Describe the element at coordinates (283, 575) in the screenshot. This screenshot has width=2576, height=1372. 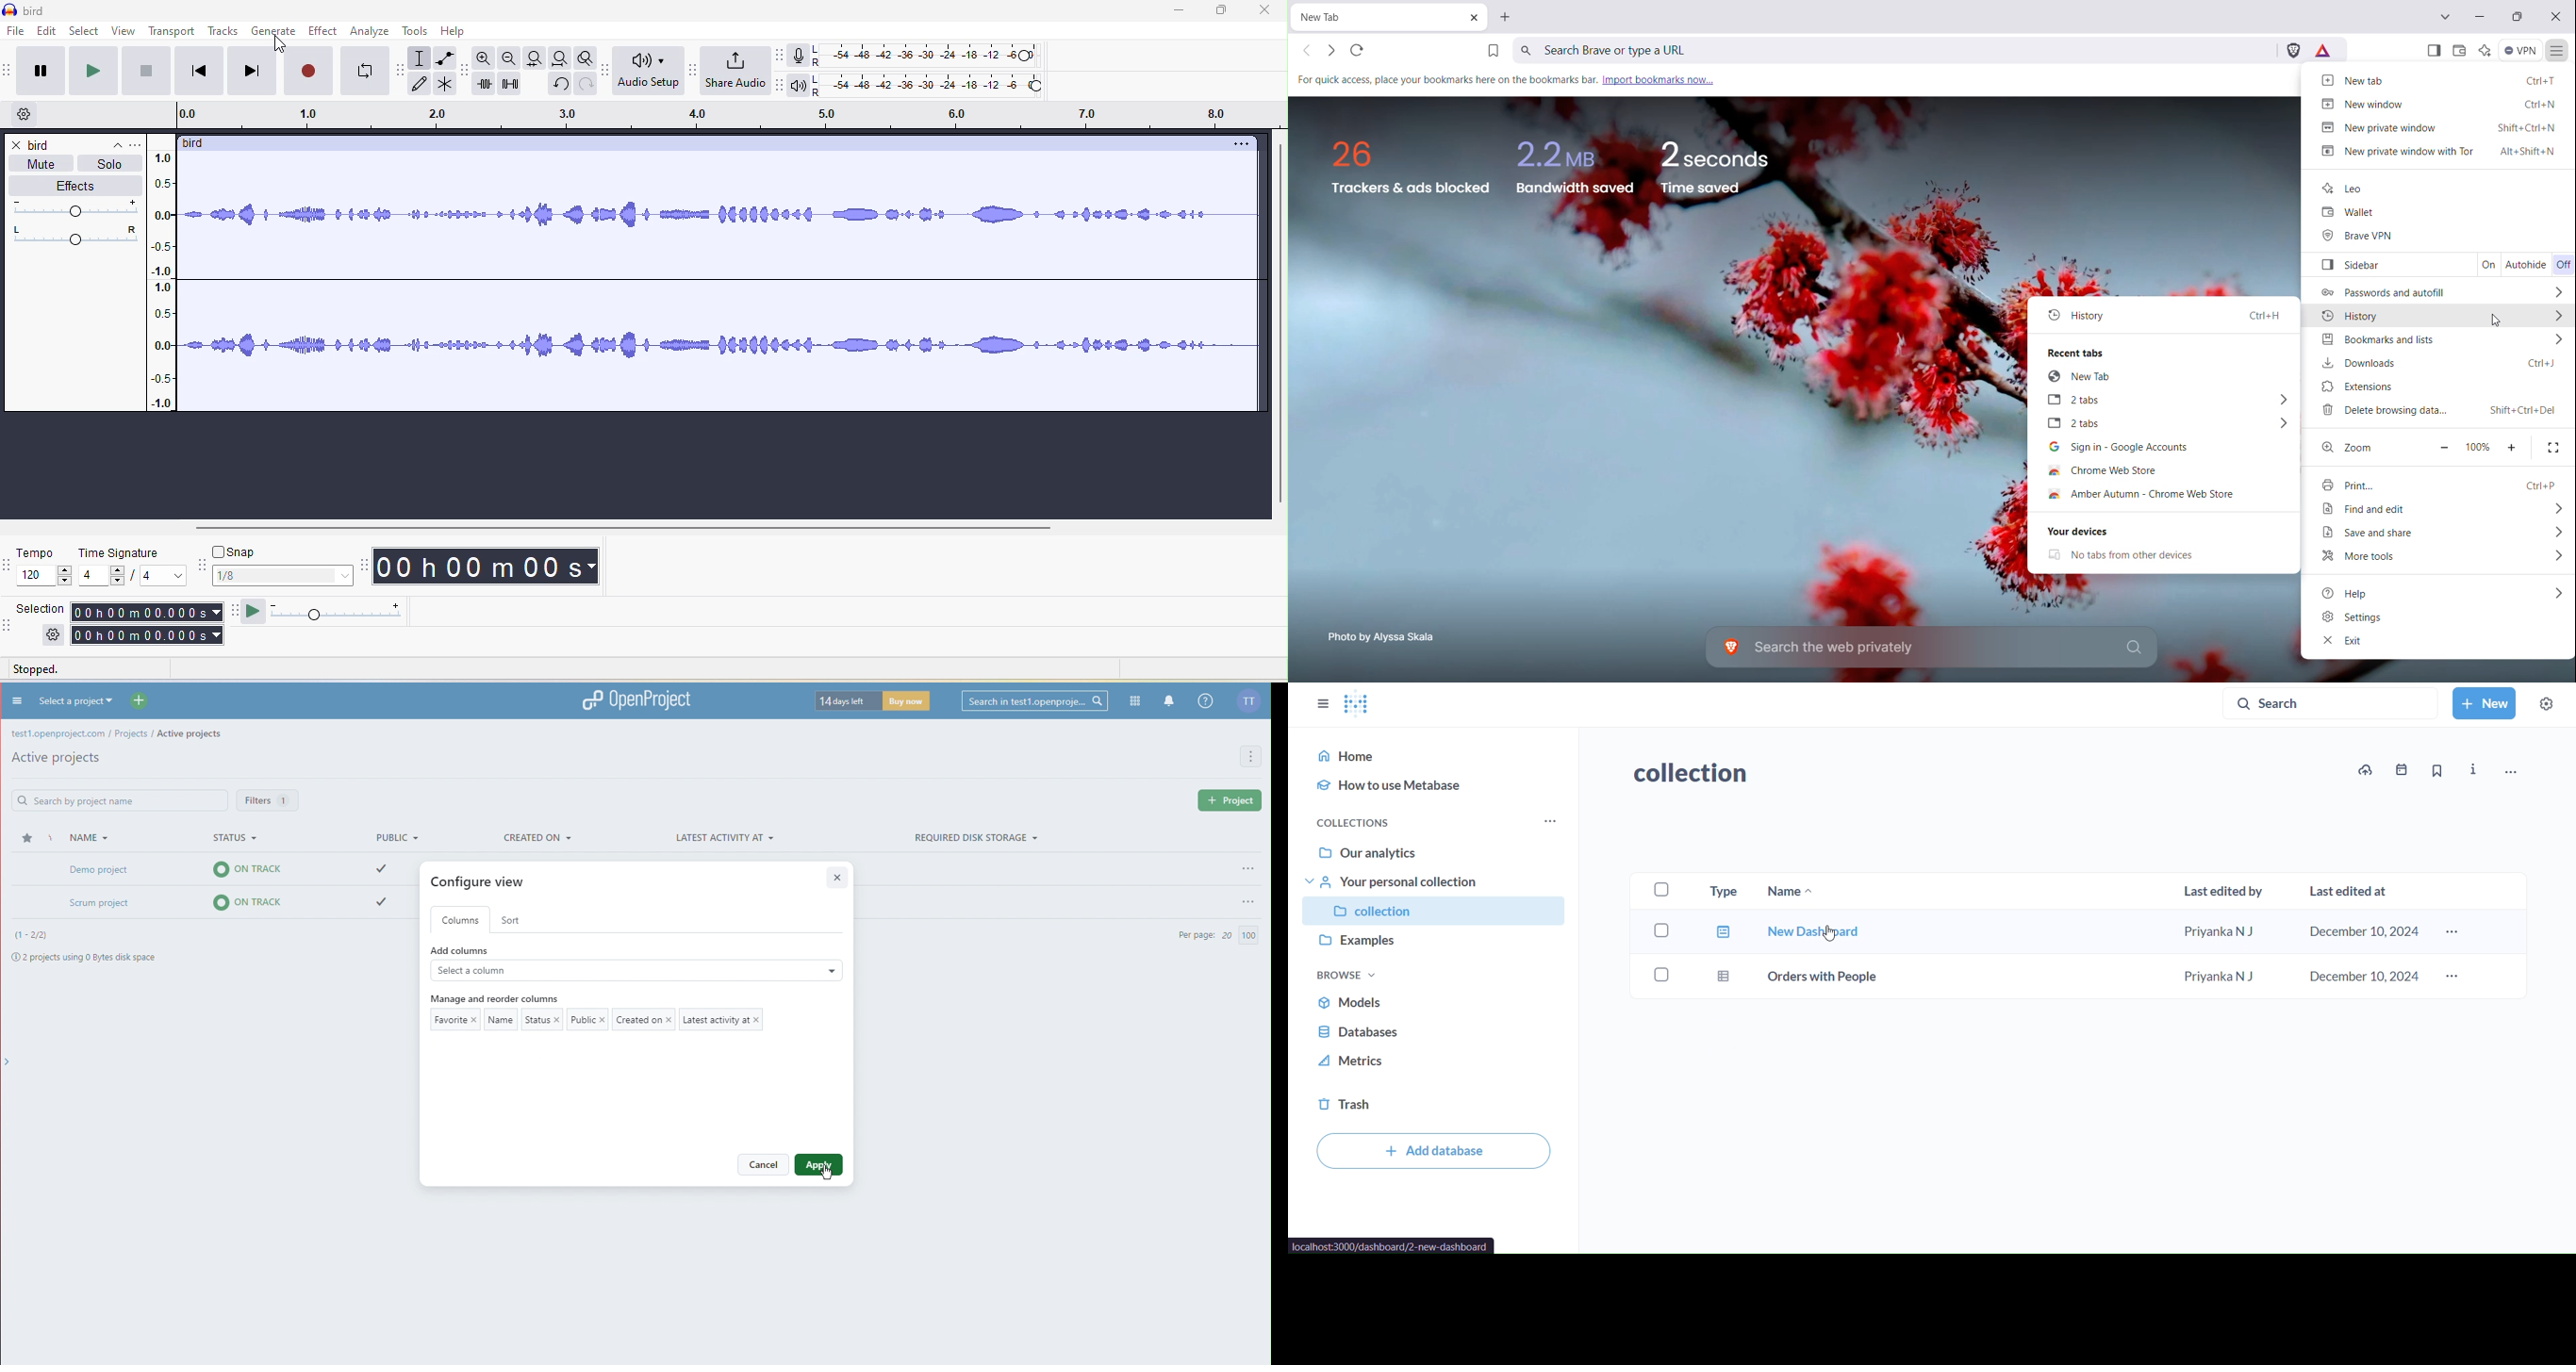
I see `1/8` at that location.